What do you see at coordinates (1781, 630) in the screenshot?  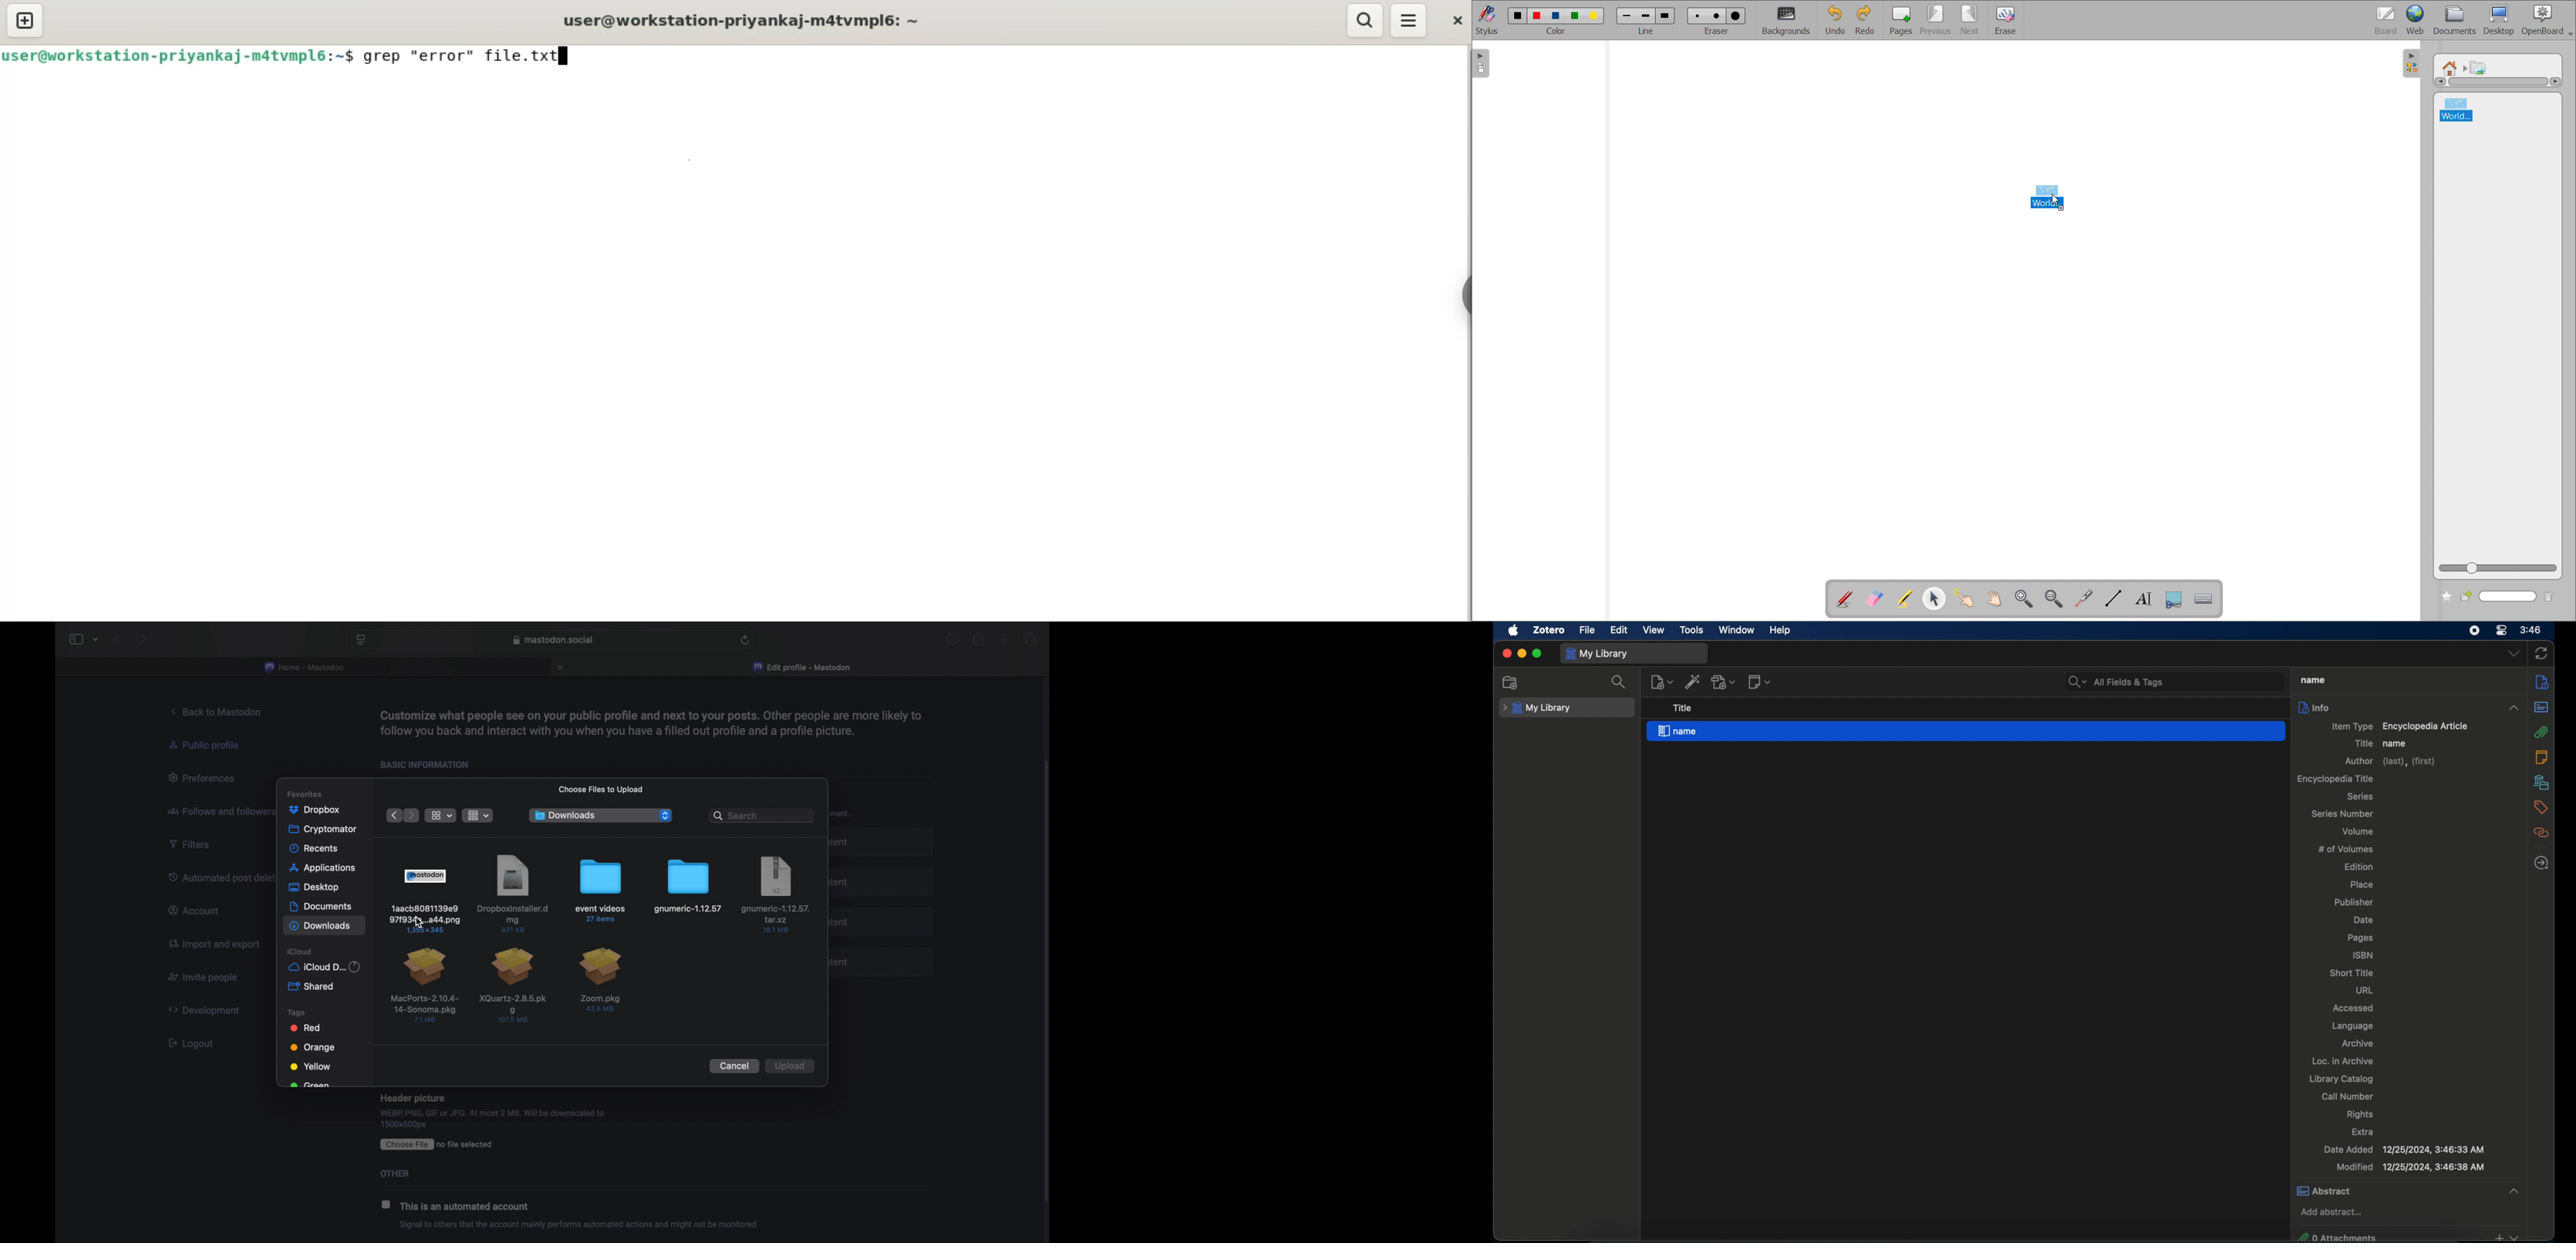 I see `help` at bounding box center [1781, 630].